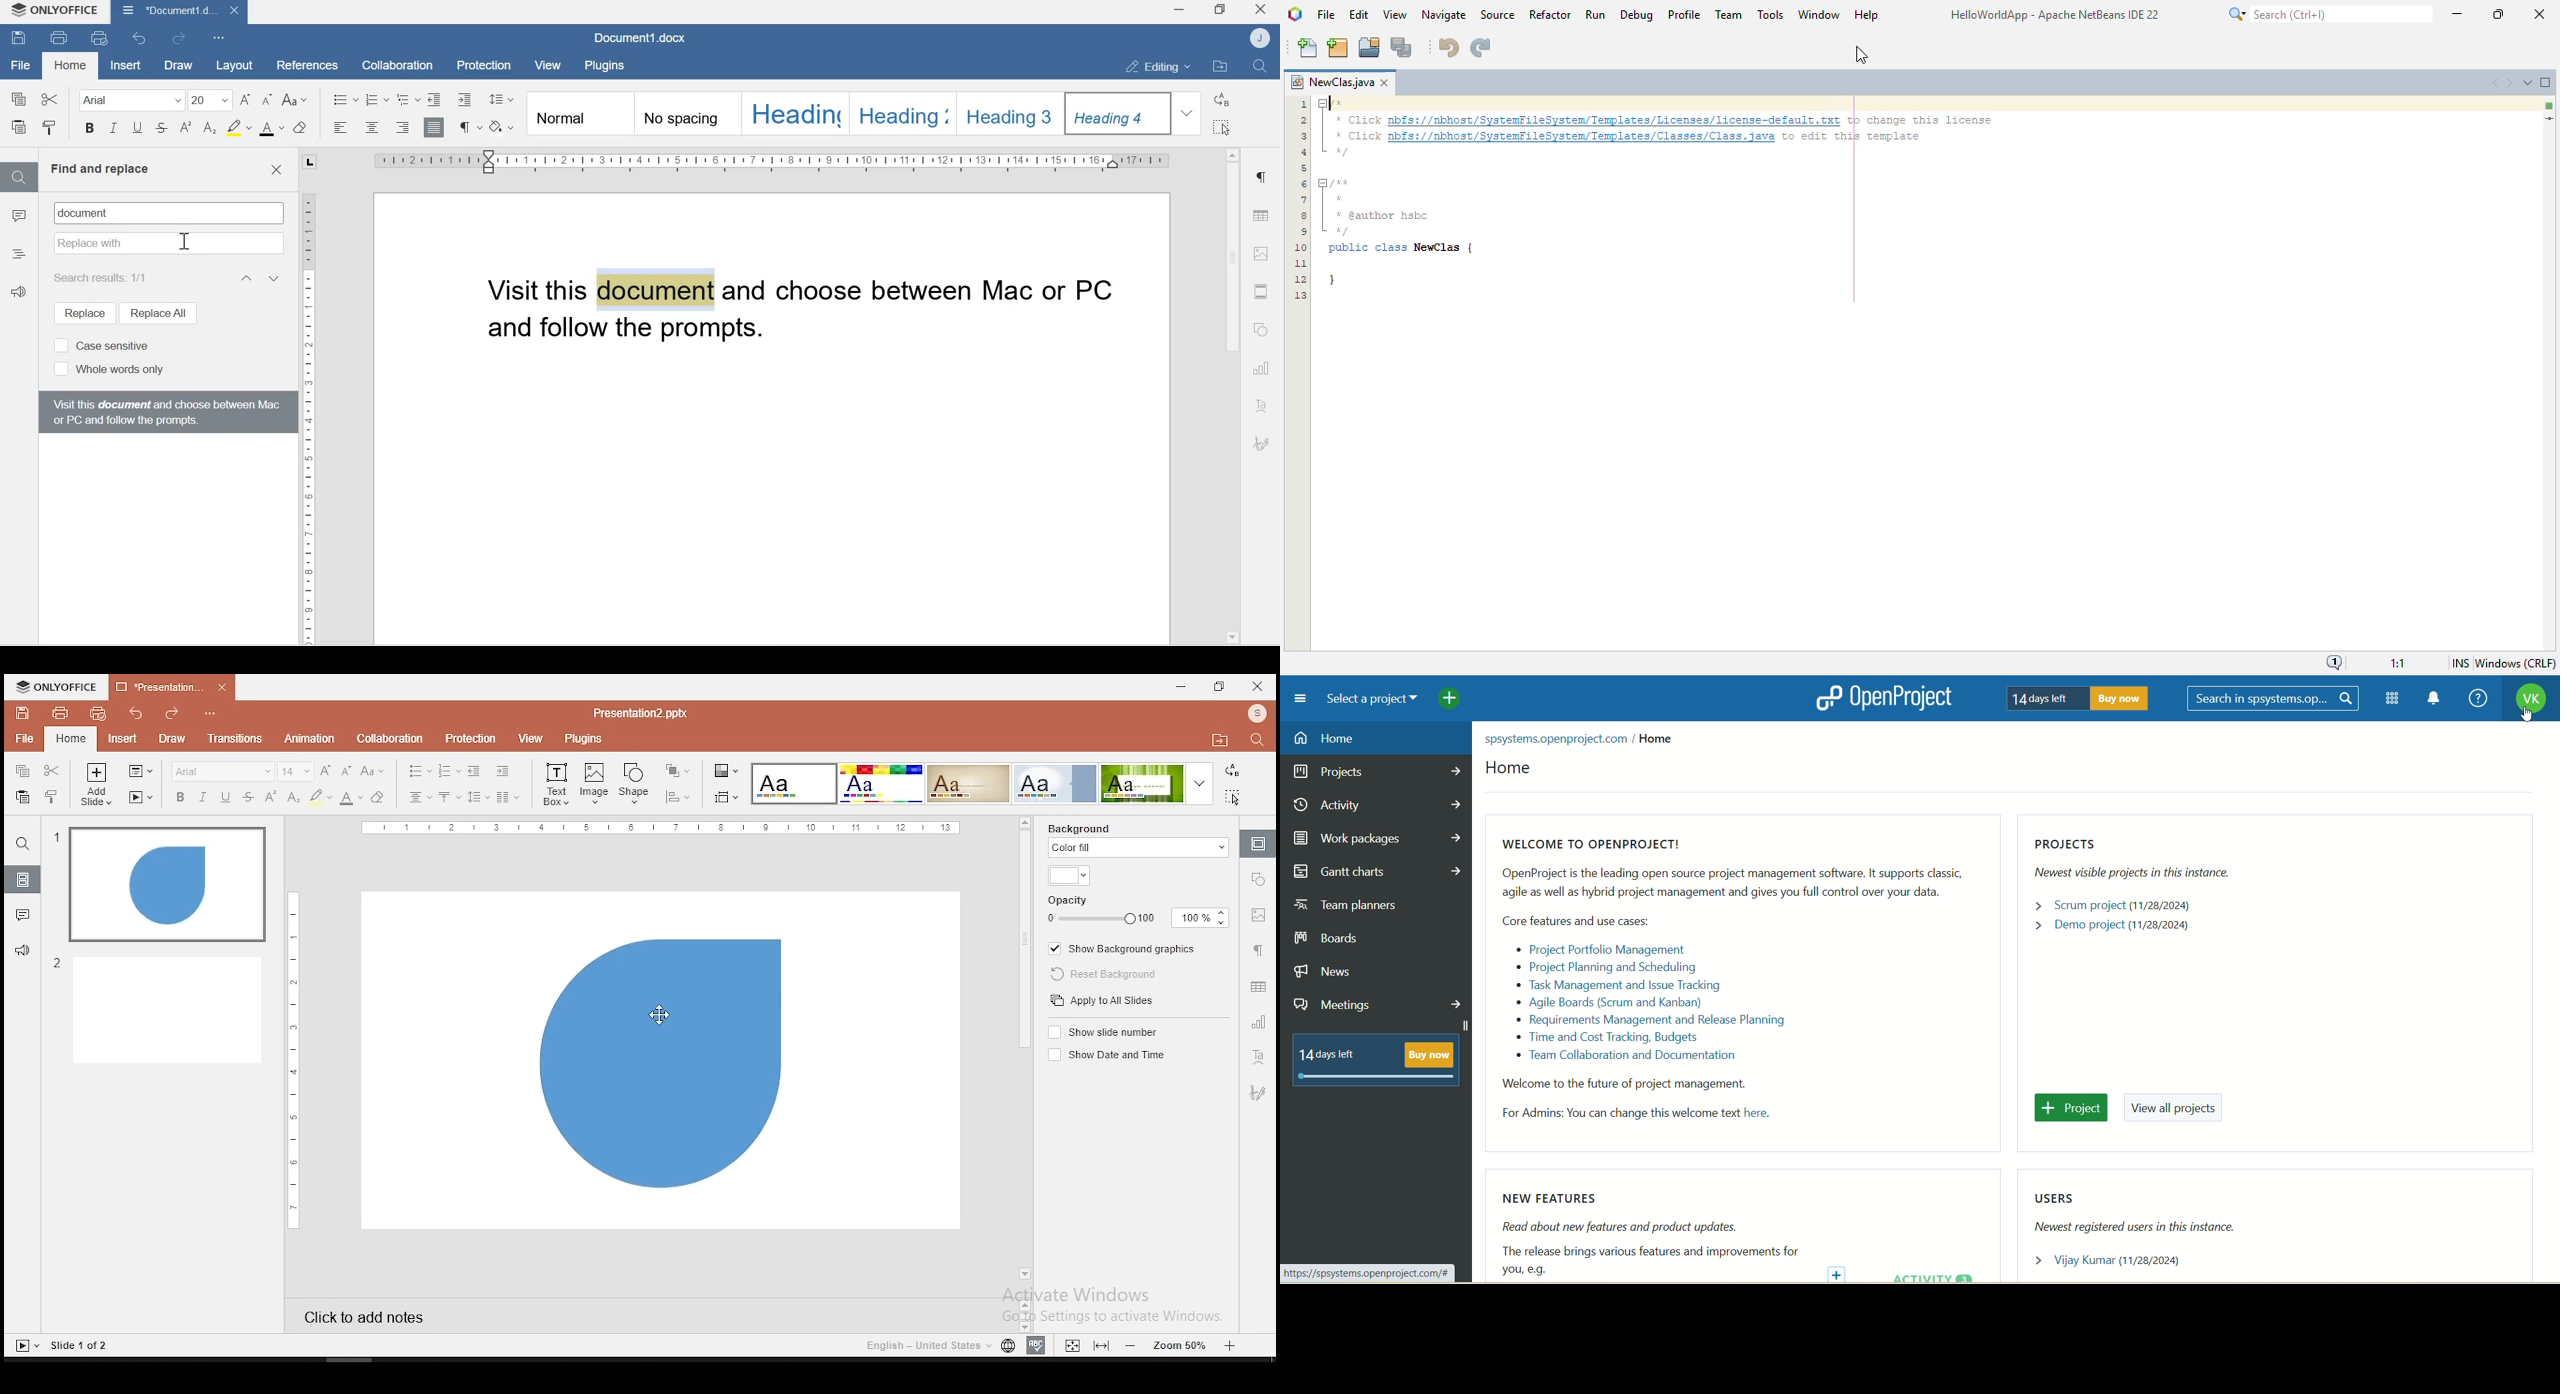  I want to click on Copy, so click(19, 98).